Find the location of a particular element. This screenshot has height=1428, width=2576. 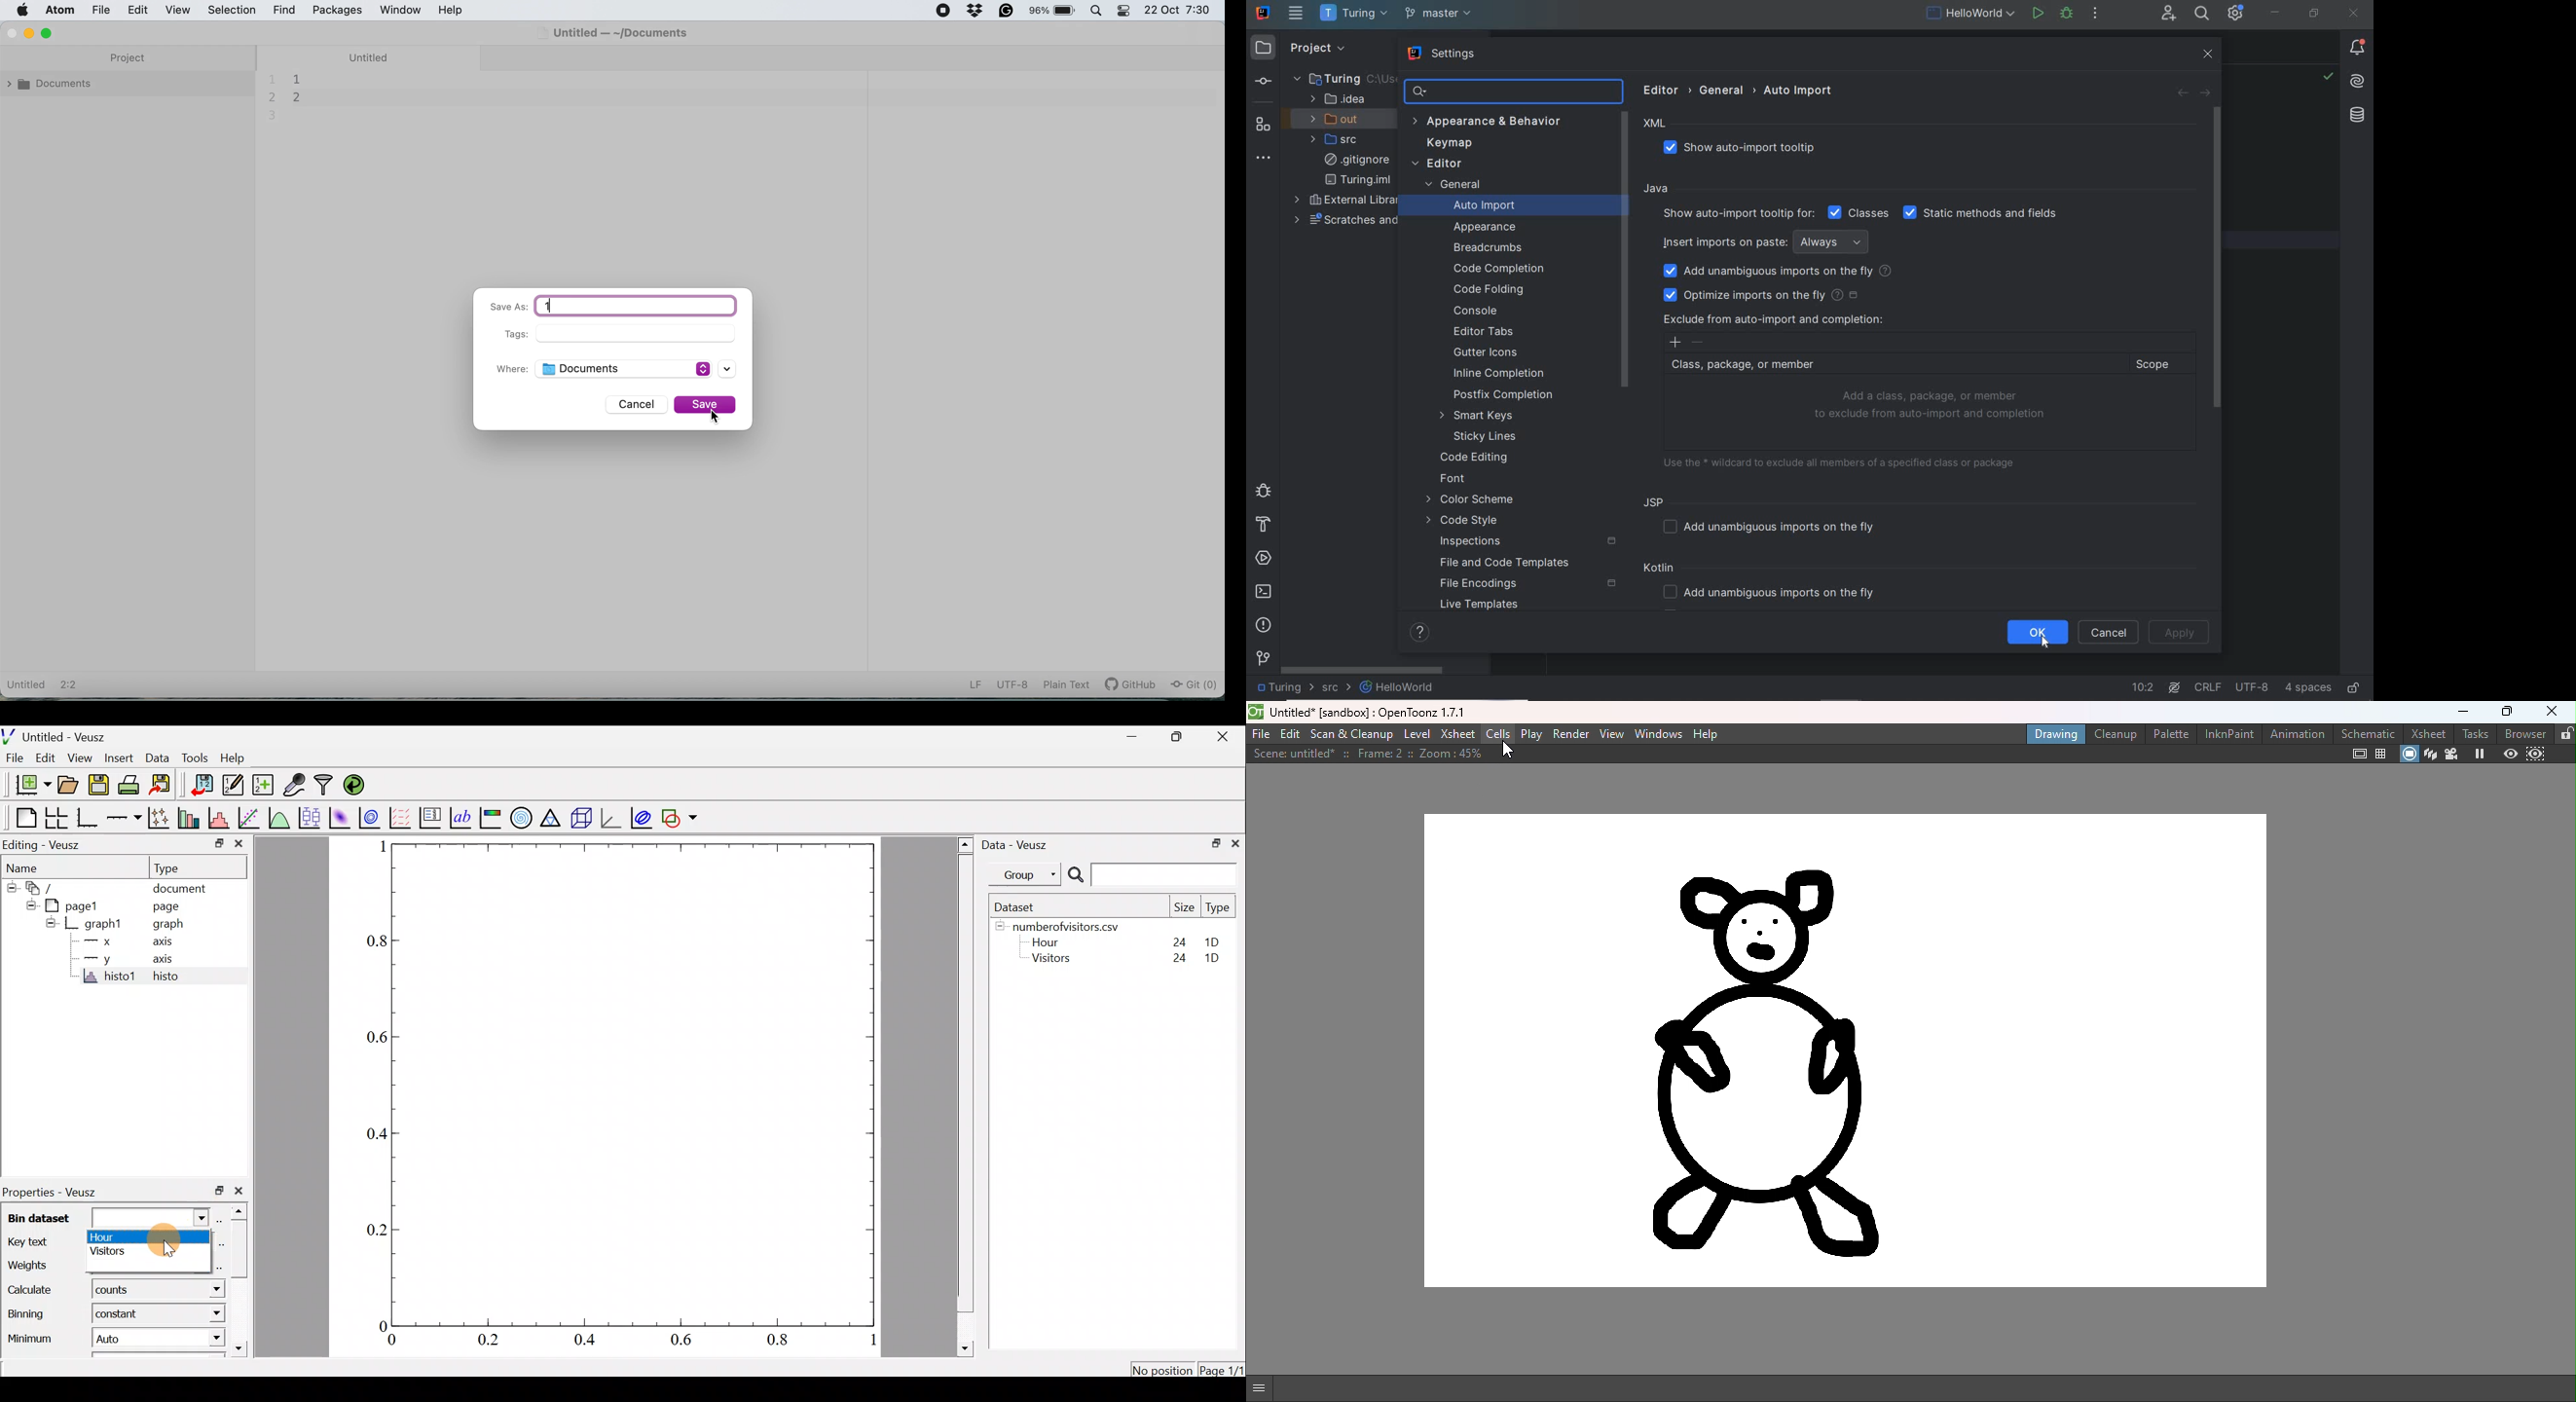

AUTO IMPORT is located at coordinates (1475, 207).